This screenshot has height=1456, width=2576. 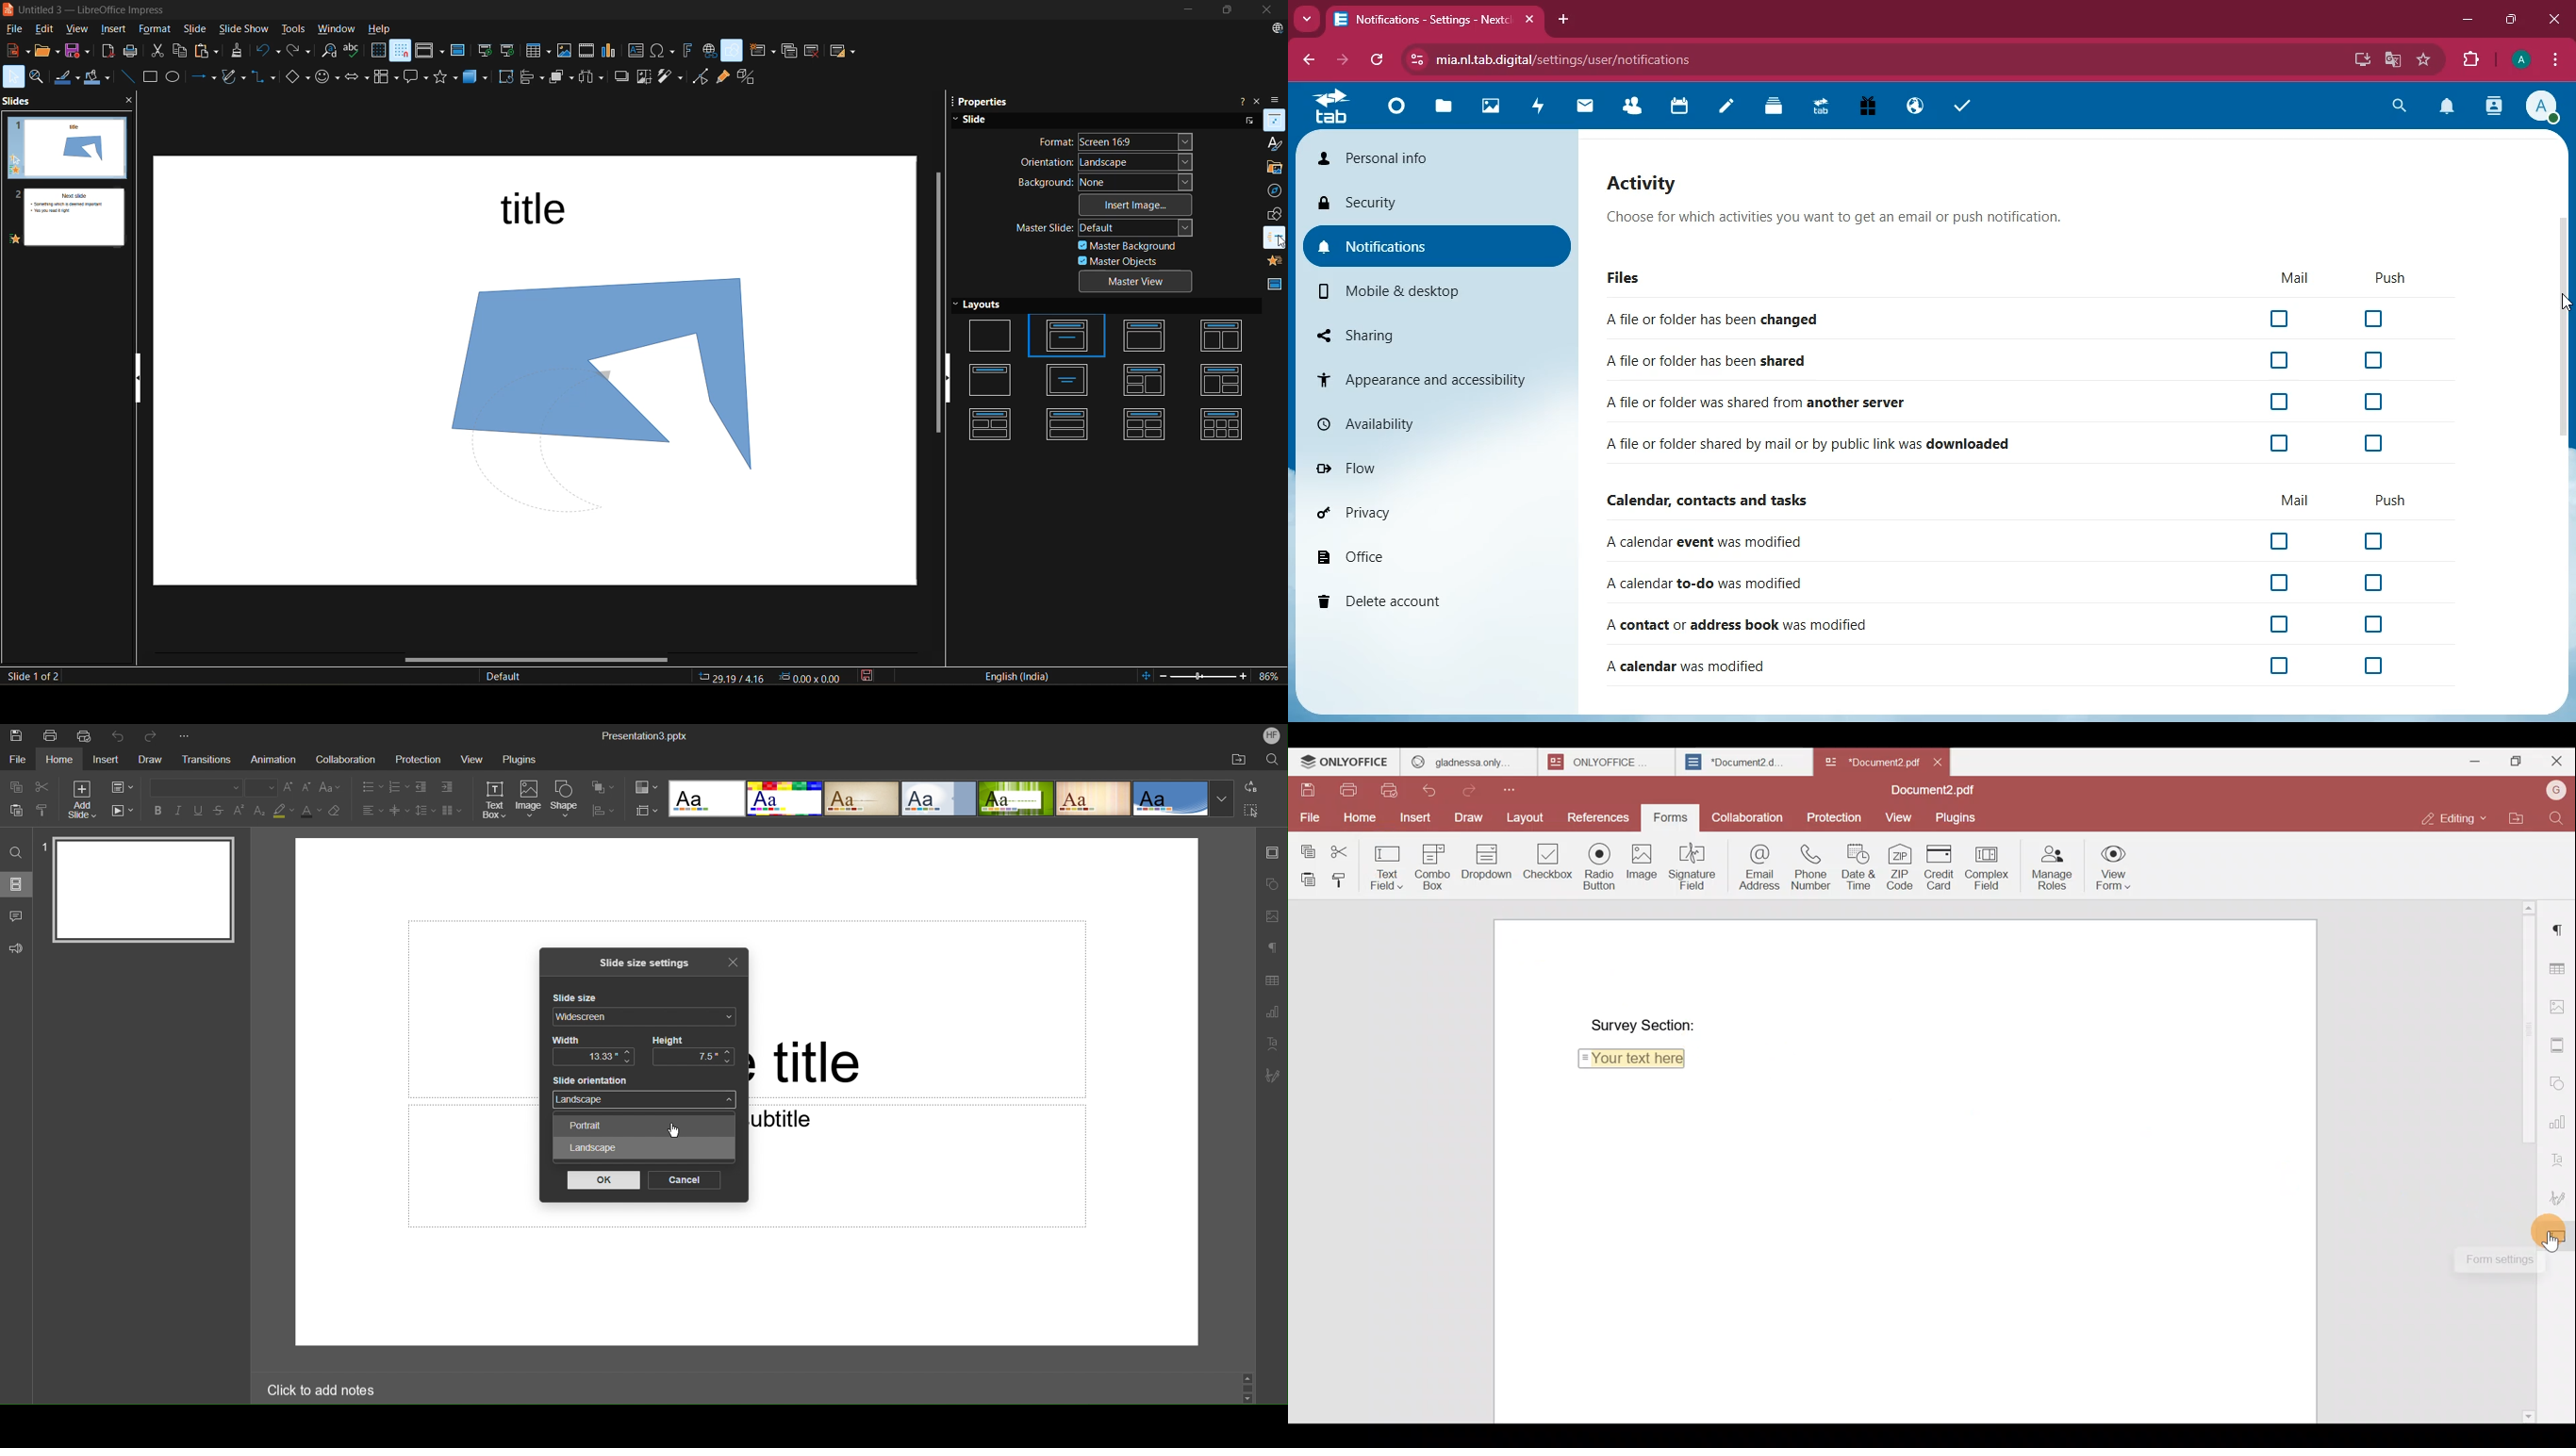 I want to click on Dropdown, so click(x=1484, y=864).